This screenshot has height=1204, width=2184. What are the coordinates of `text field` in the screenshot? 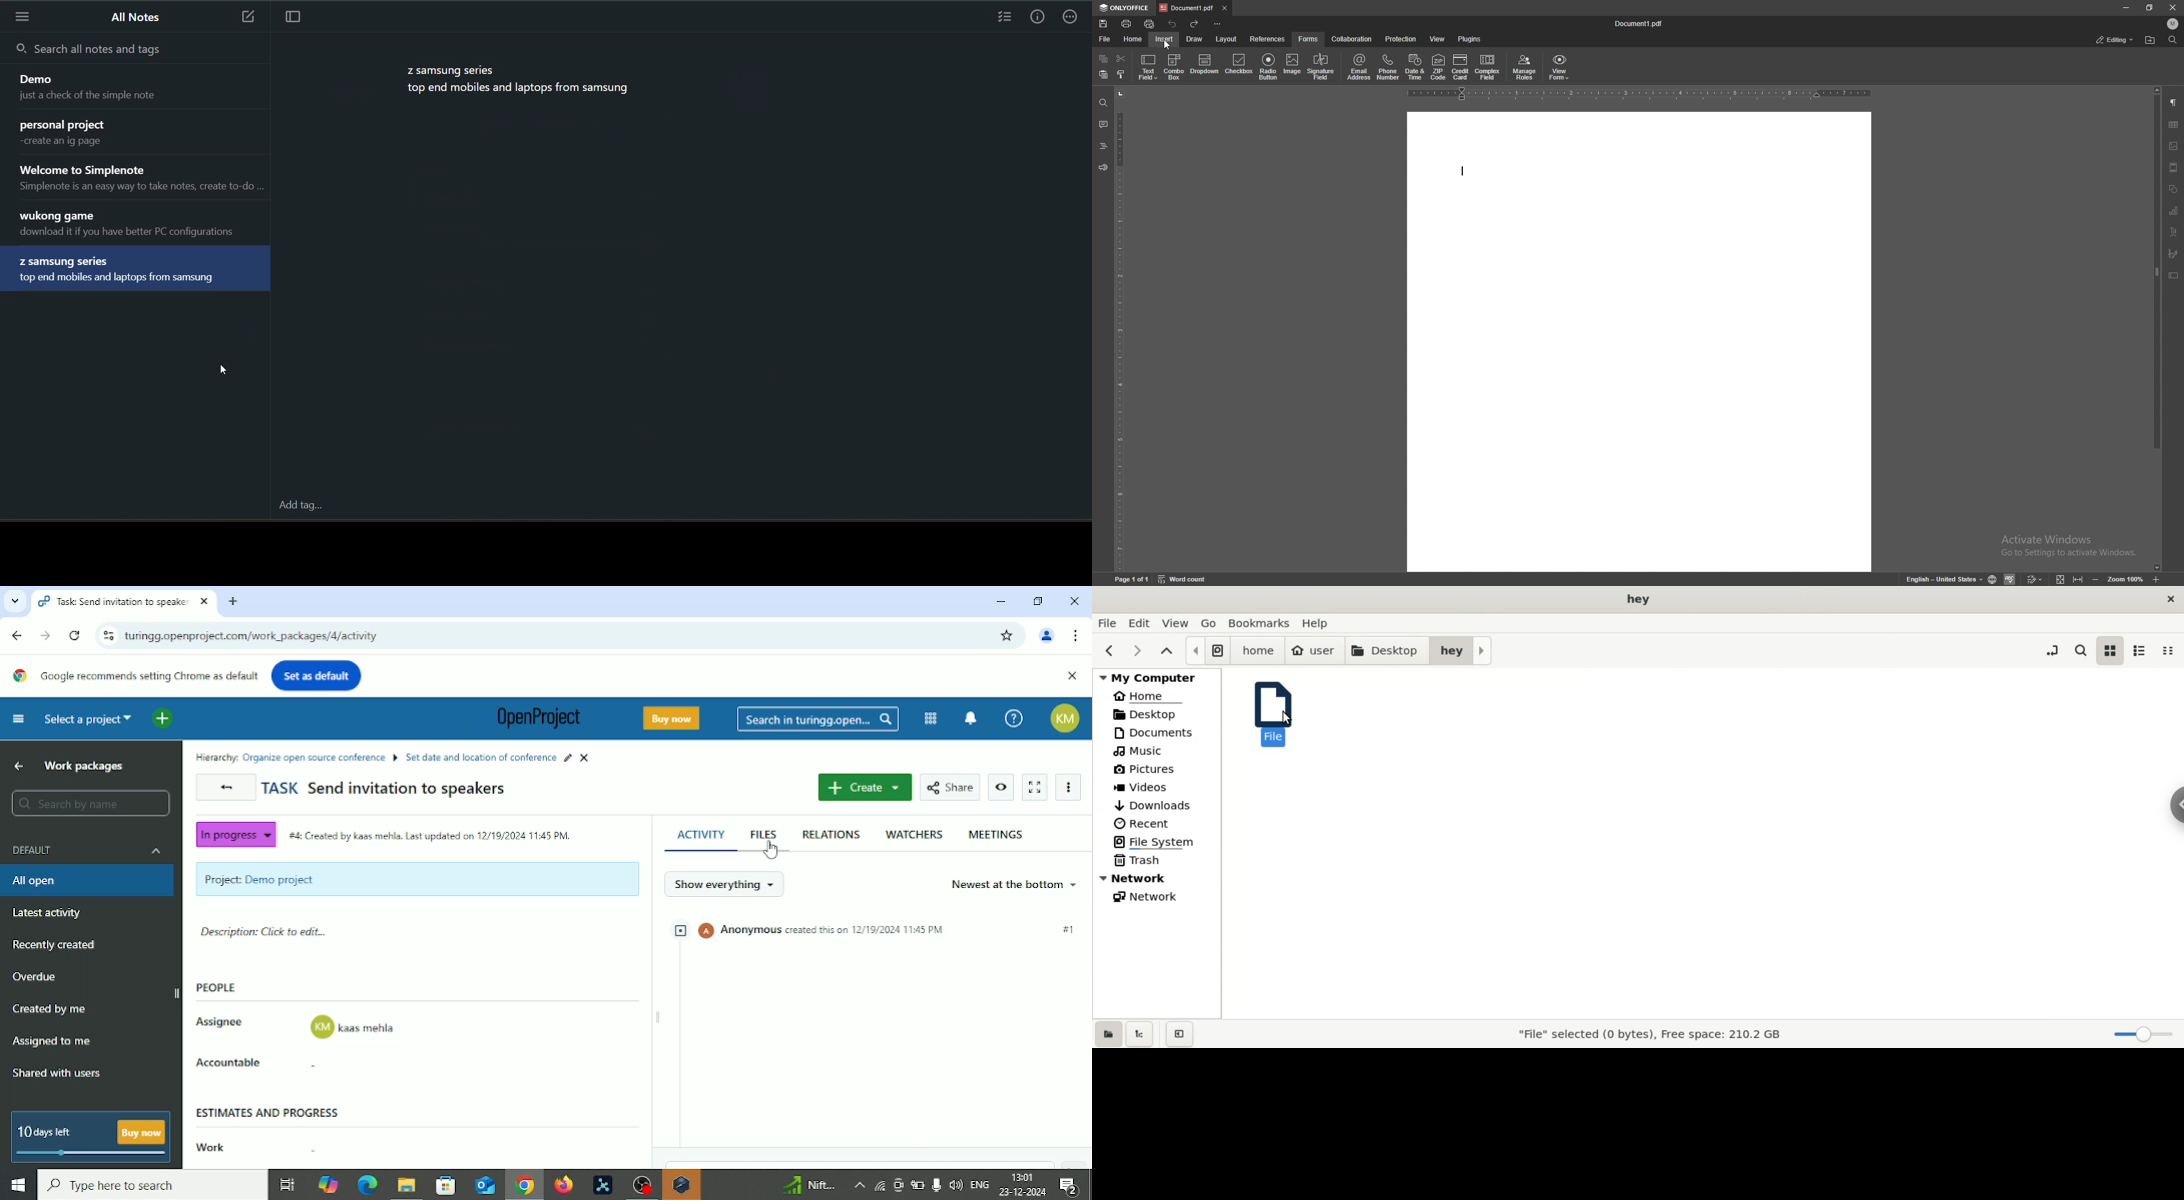 It's located at (1149, 68).